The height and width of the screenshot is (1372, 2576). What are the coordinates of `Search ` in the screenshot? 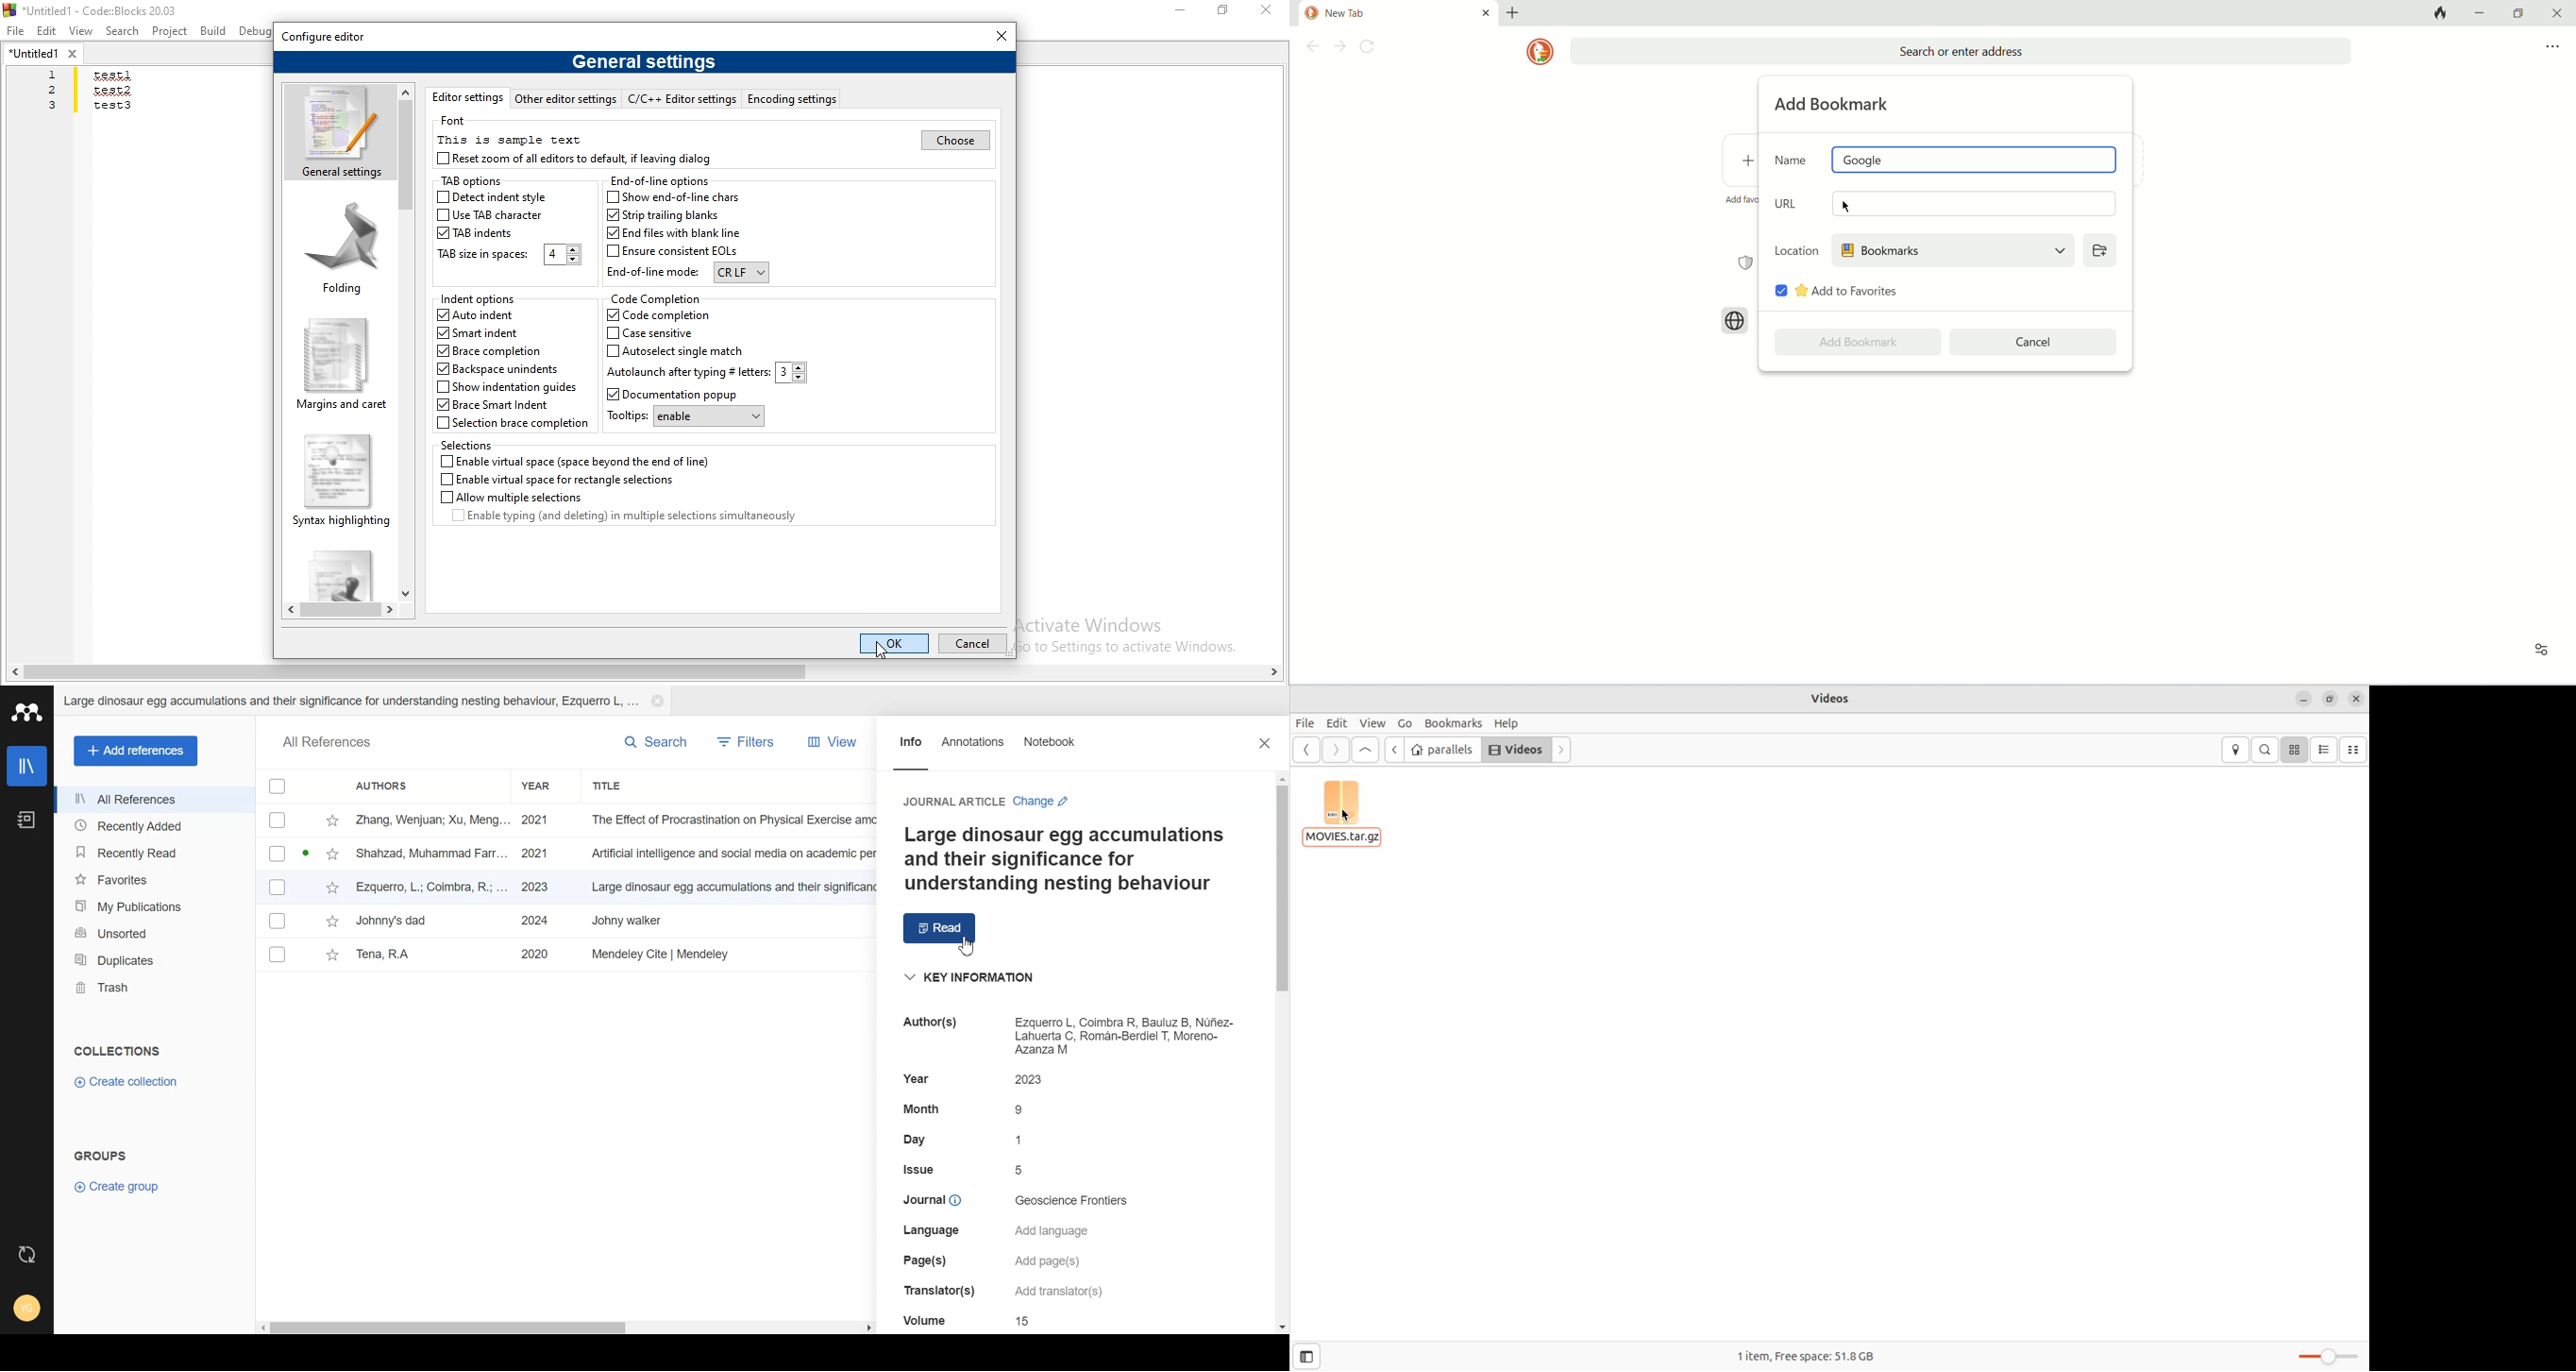 It's located at (123, 32).